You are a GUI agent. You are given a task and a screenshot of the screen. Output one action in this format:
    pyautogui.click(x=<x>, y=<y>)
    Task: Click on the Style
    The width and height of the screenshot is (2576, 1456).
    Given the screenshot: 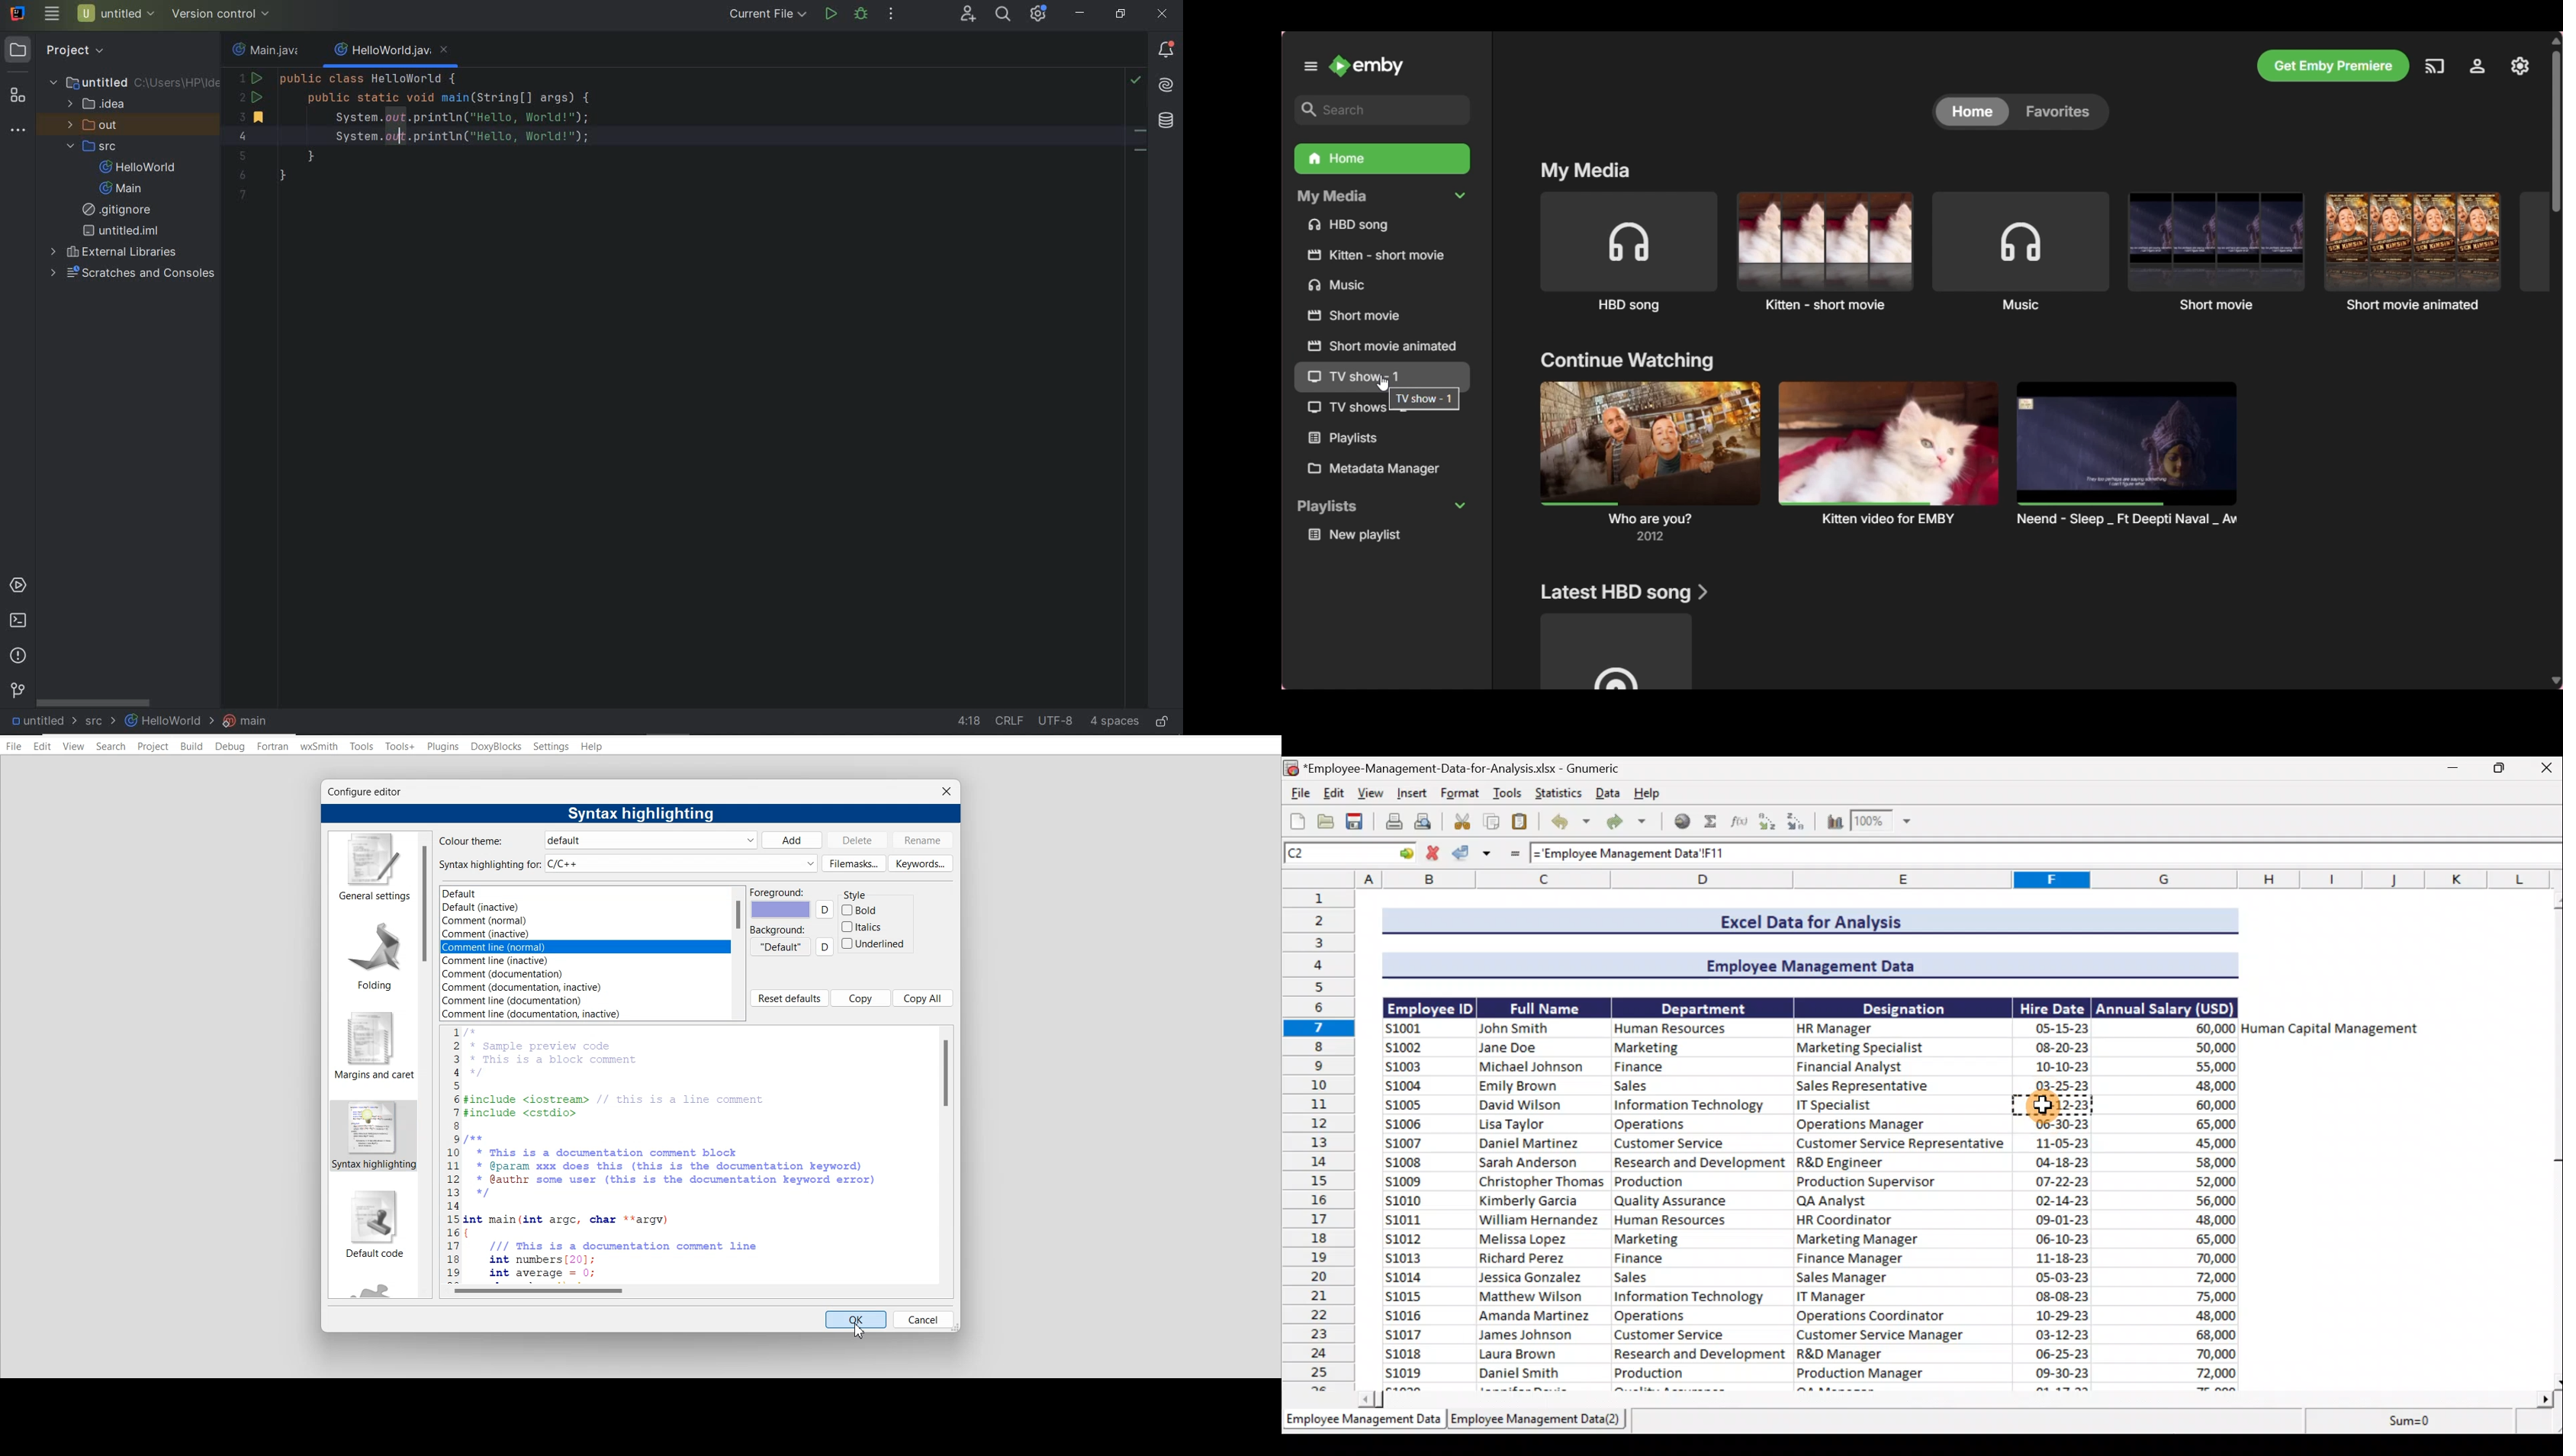 What is the action you would take?
    pyautogui.click(x=855, y=895)
    